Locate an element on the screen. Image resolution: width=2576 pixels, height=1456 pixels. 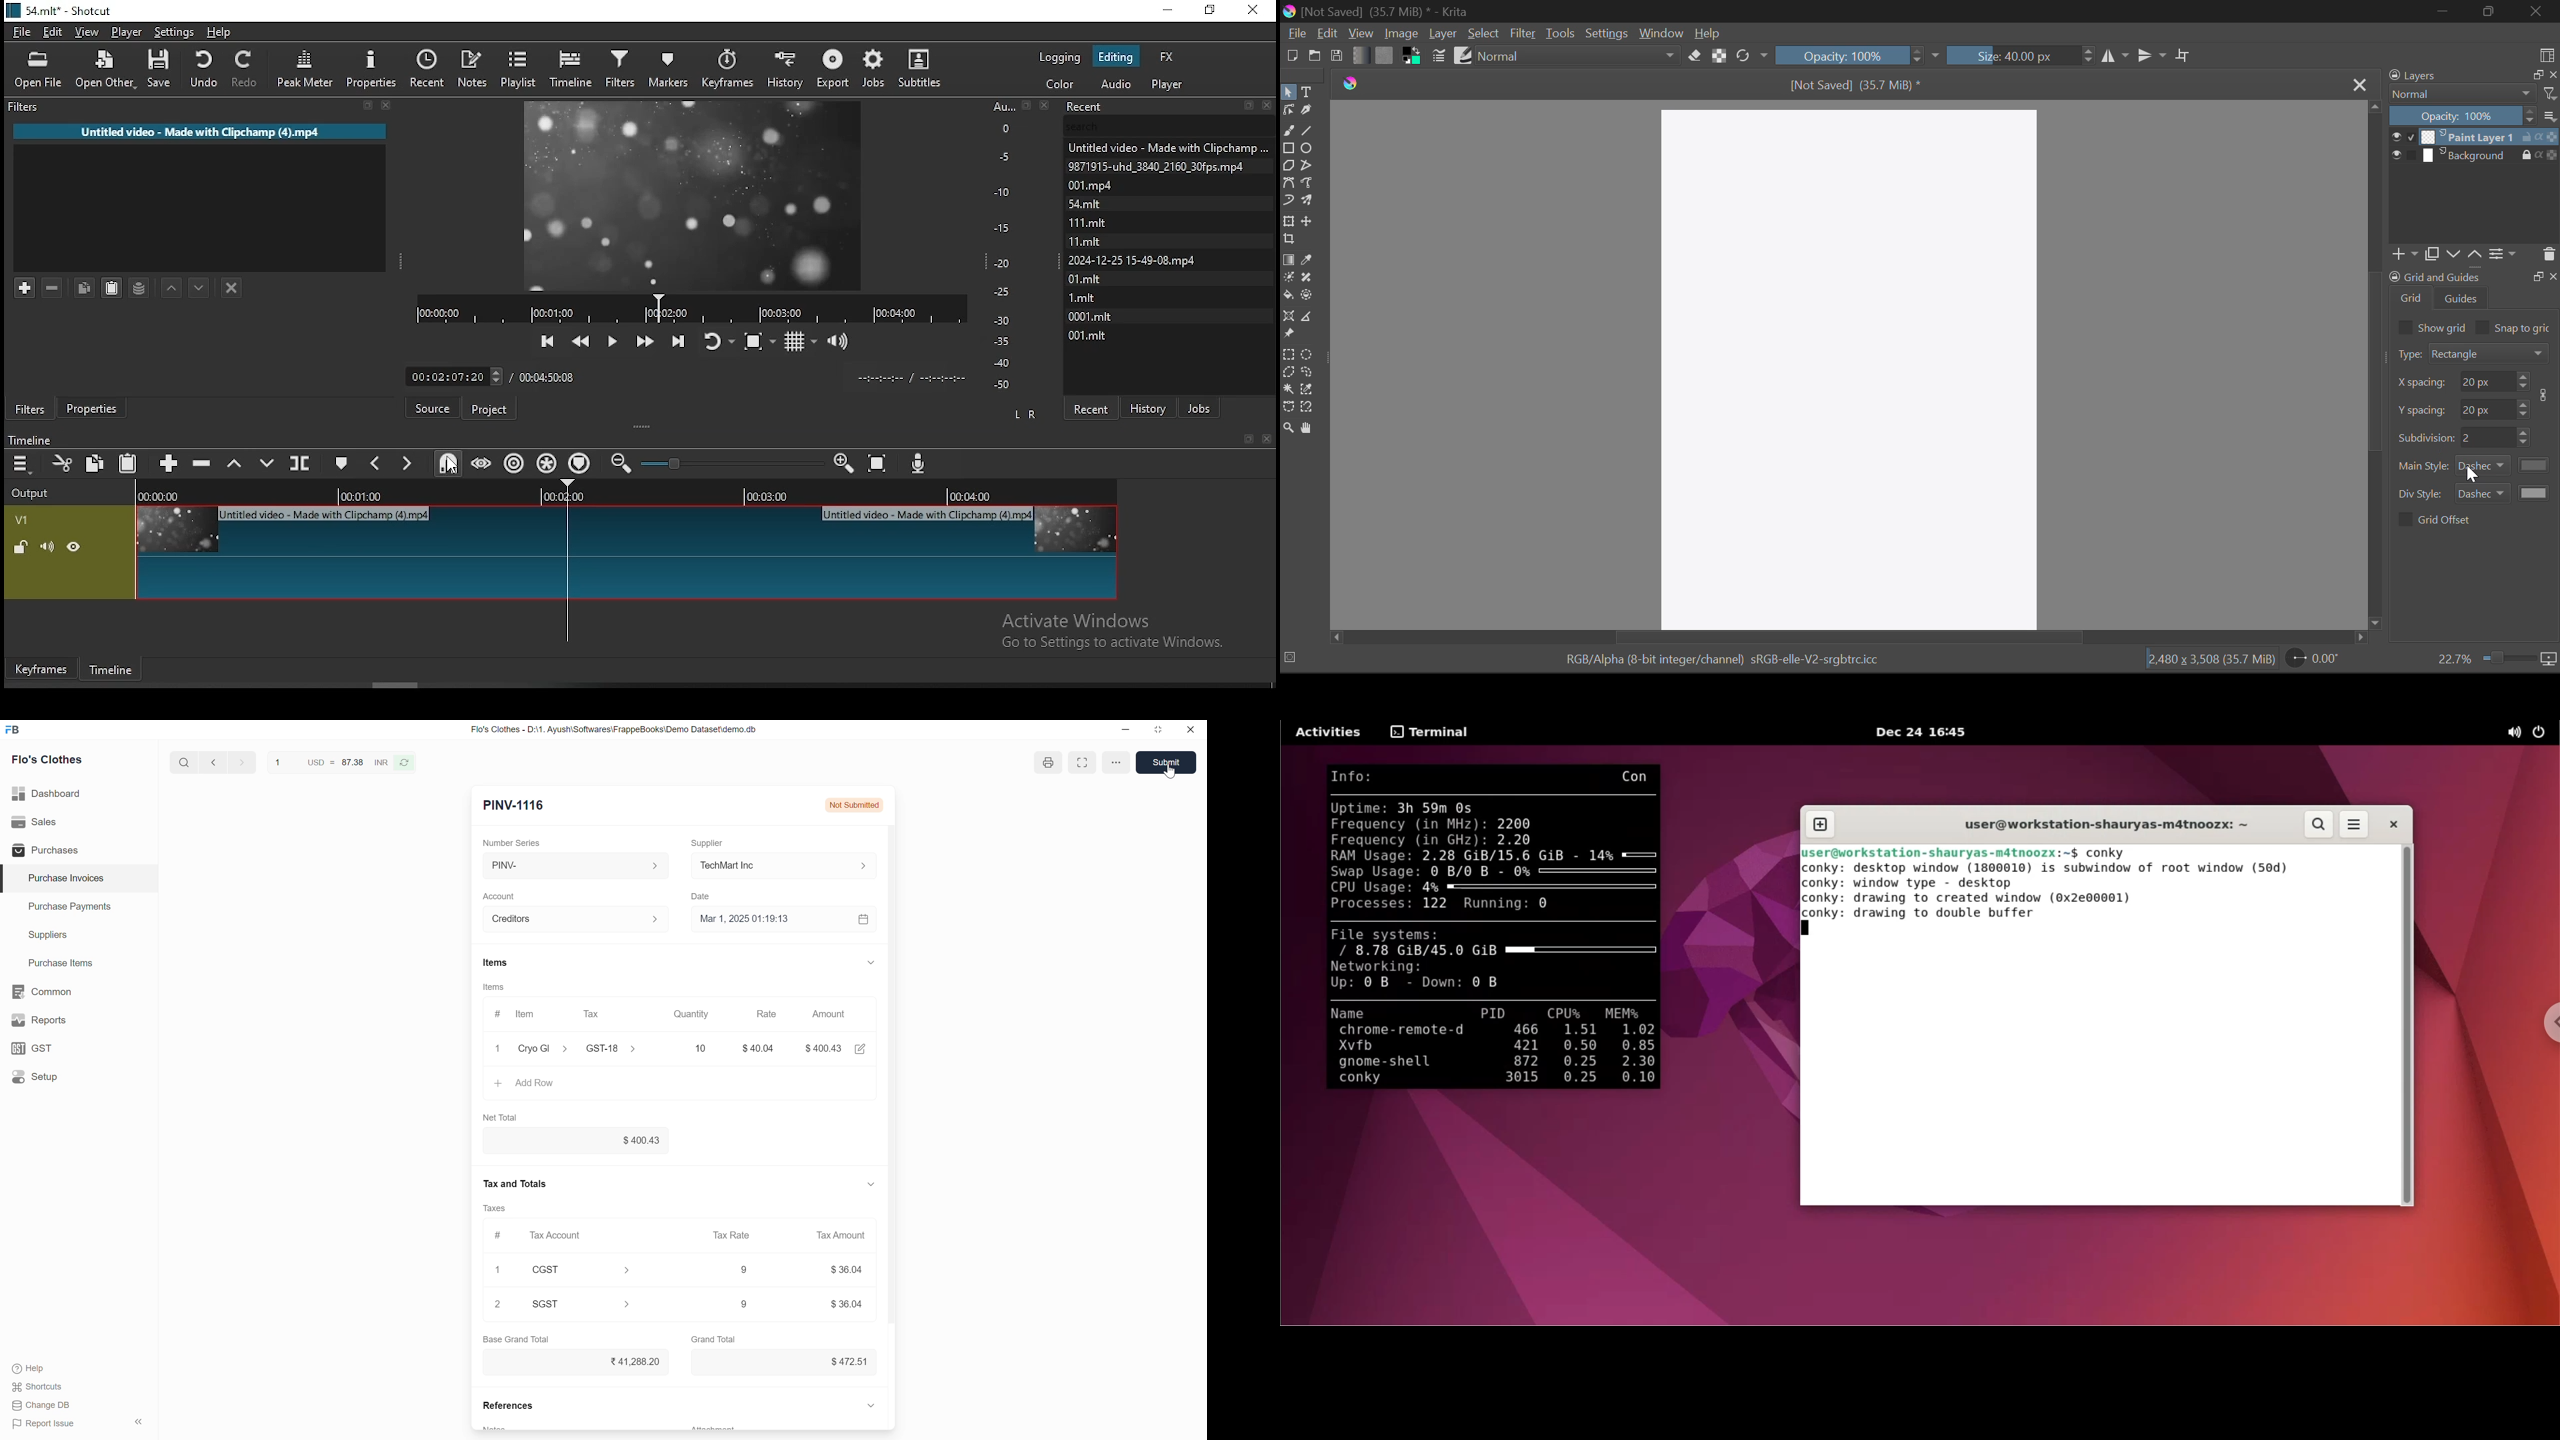
$40.04 is located at coordinates (762, 1048).